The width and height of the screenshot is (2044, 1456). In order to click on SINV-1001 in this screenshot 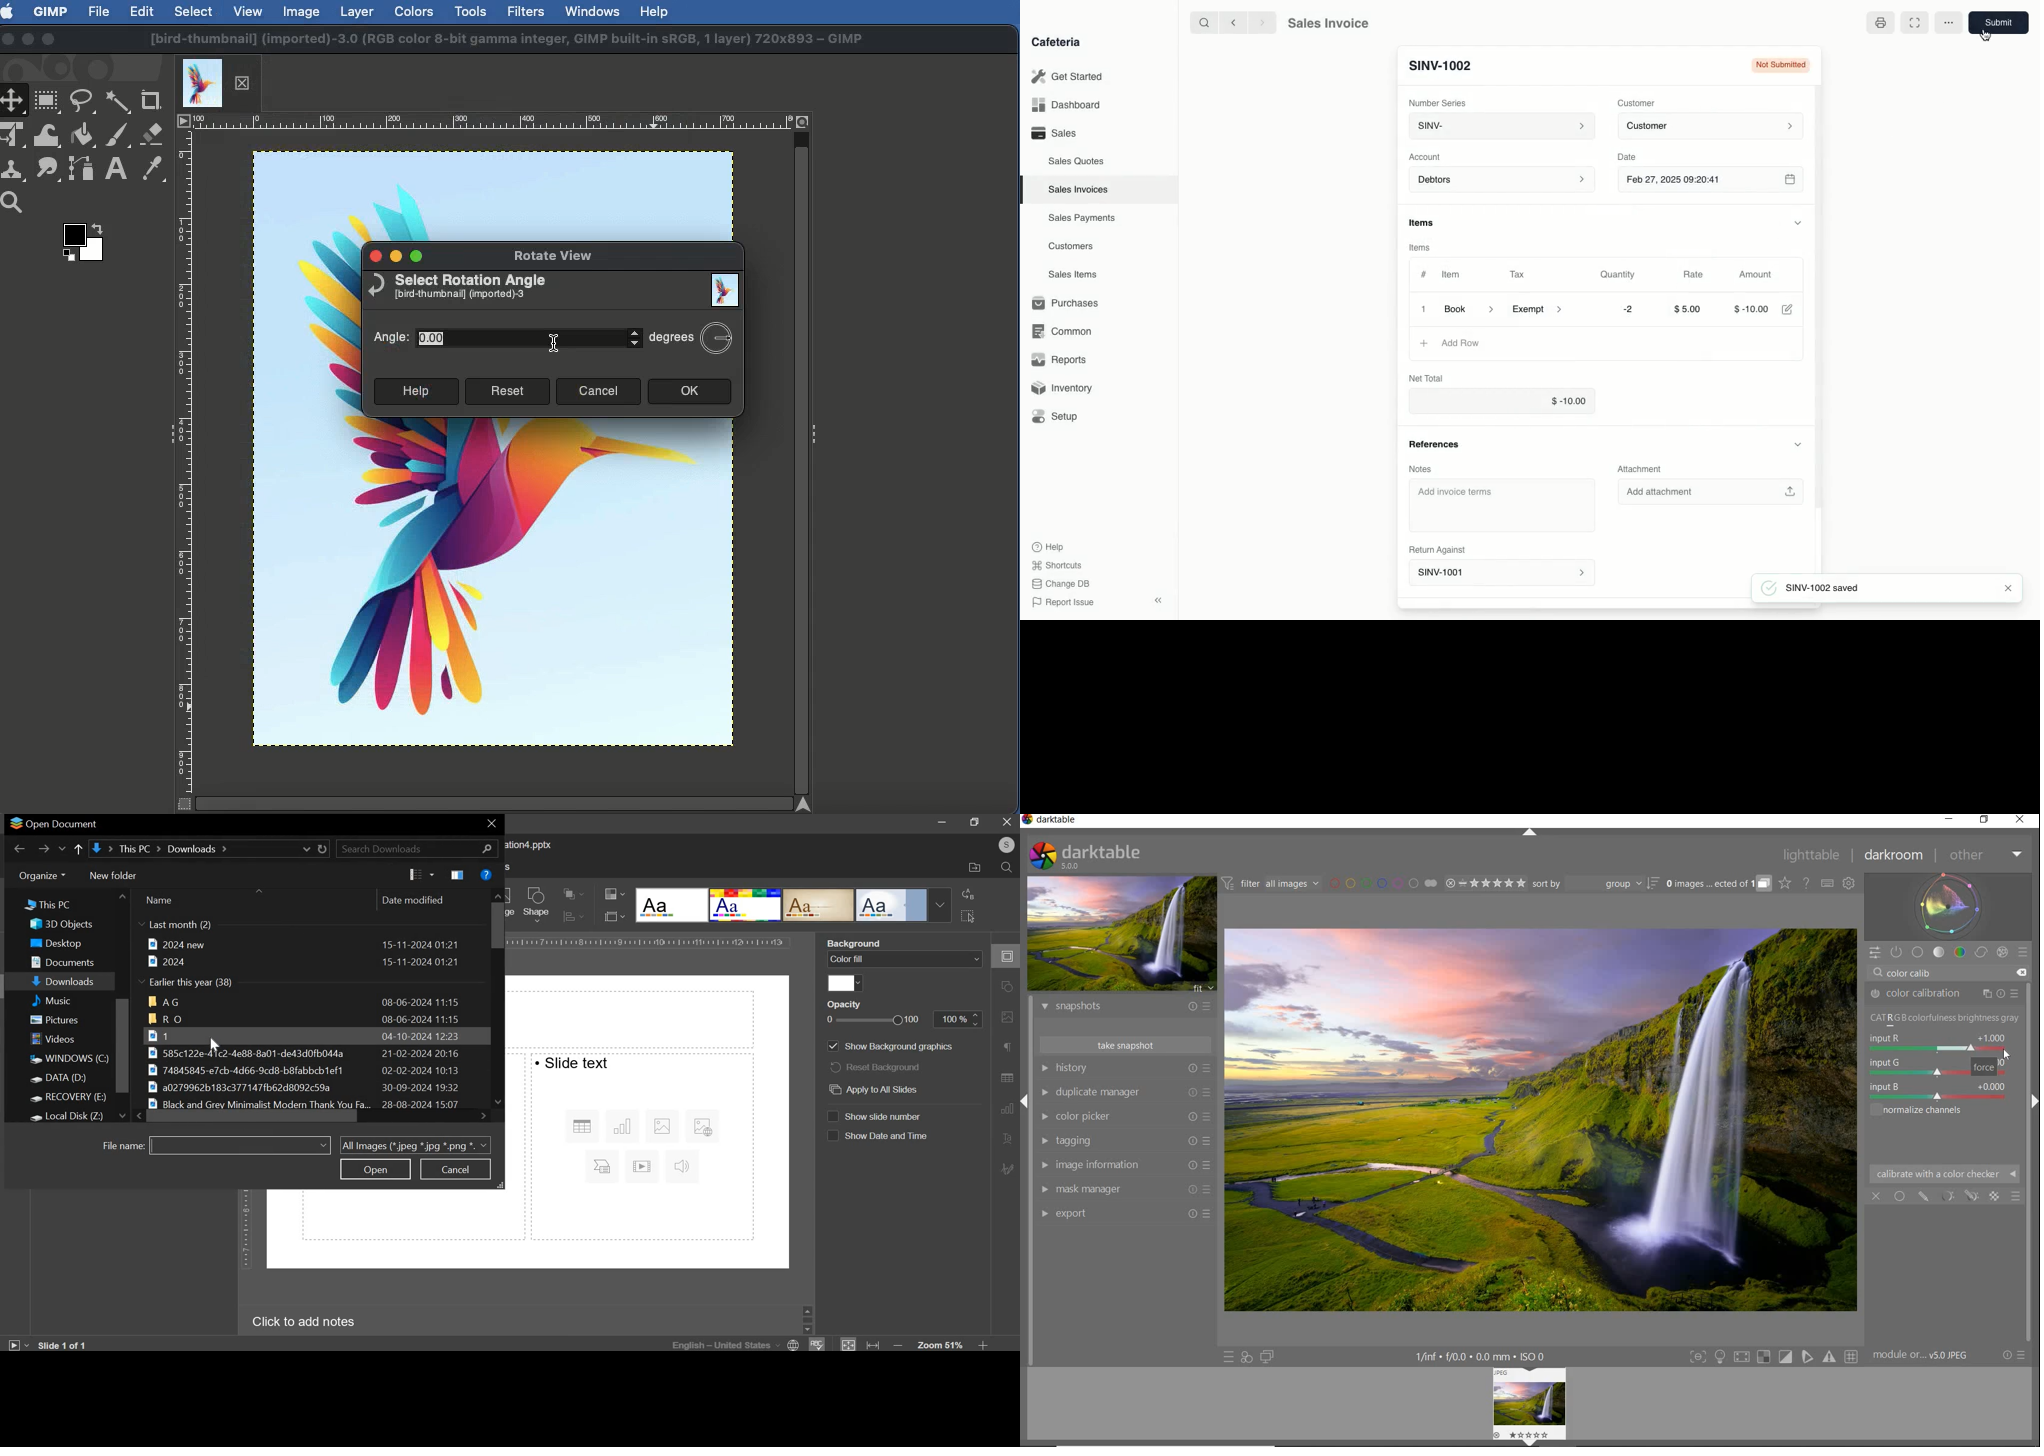, I will do `click(1440, 66)`.